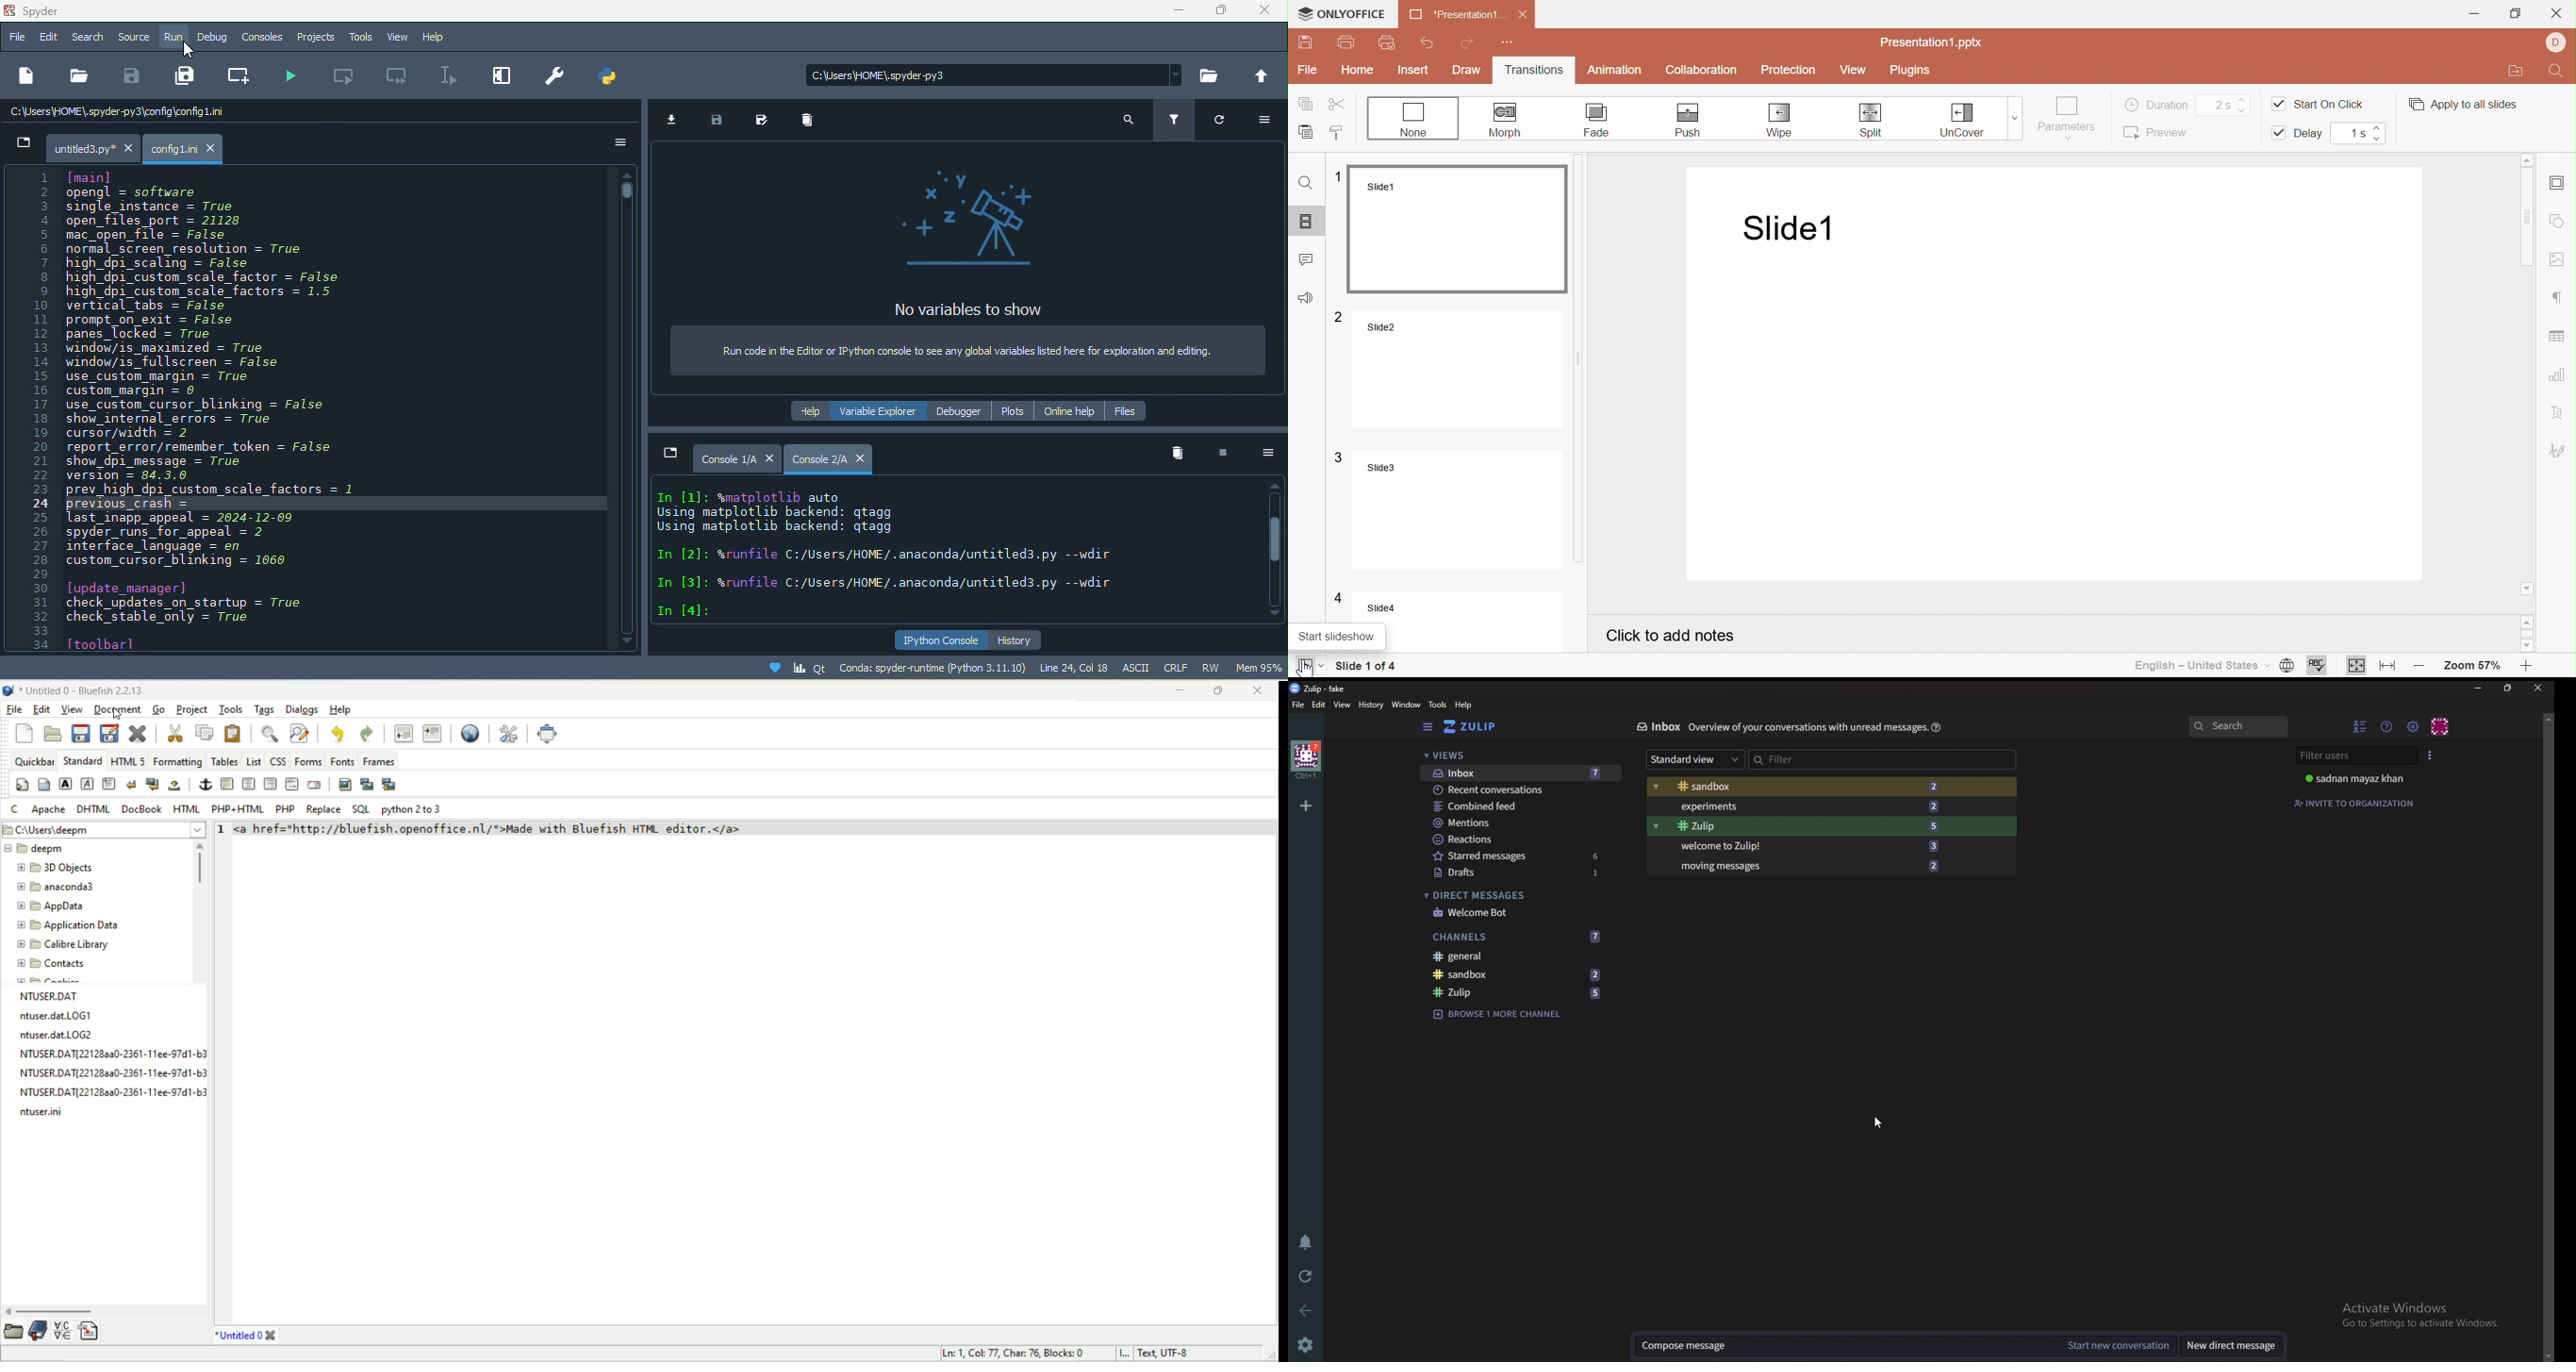 The image size is (2576, 1372). What do you see at coordinates (1932, 44) in the screenshot?
I see `Presentation1.pptx` at bounding box center [1932, 44].